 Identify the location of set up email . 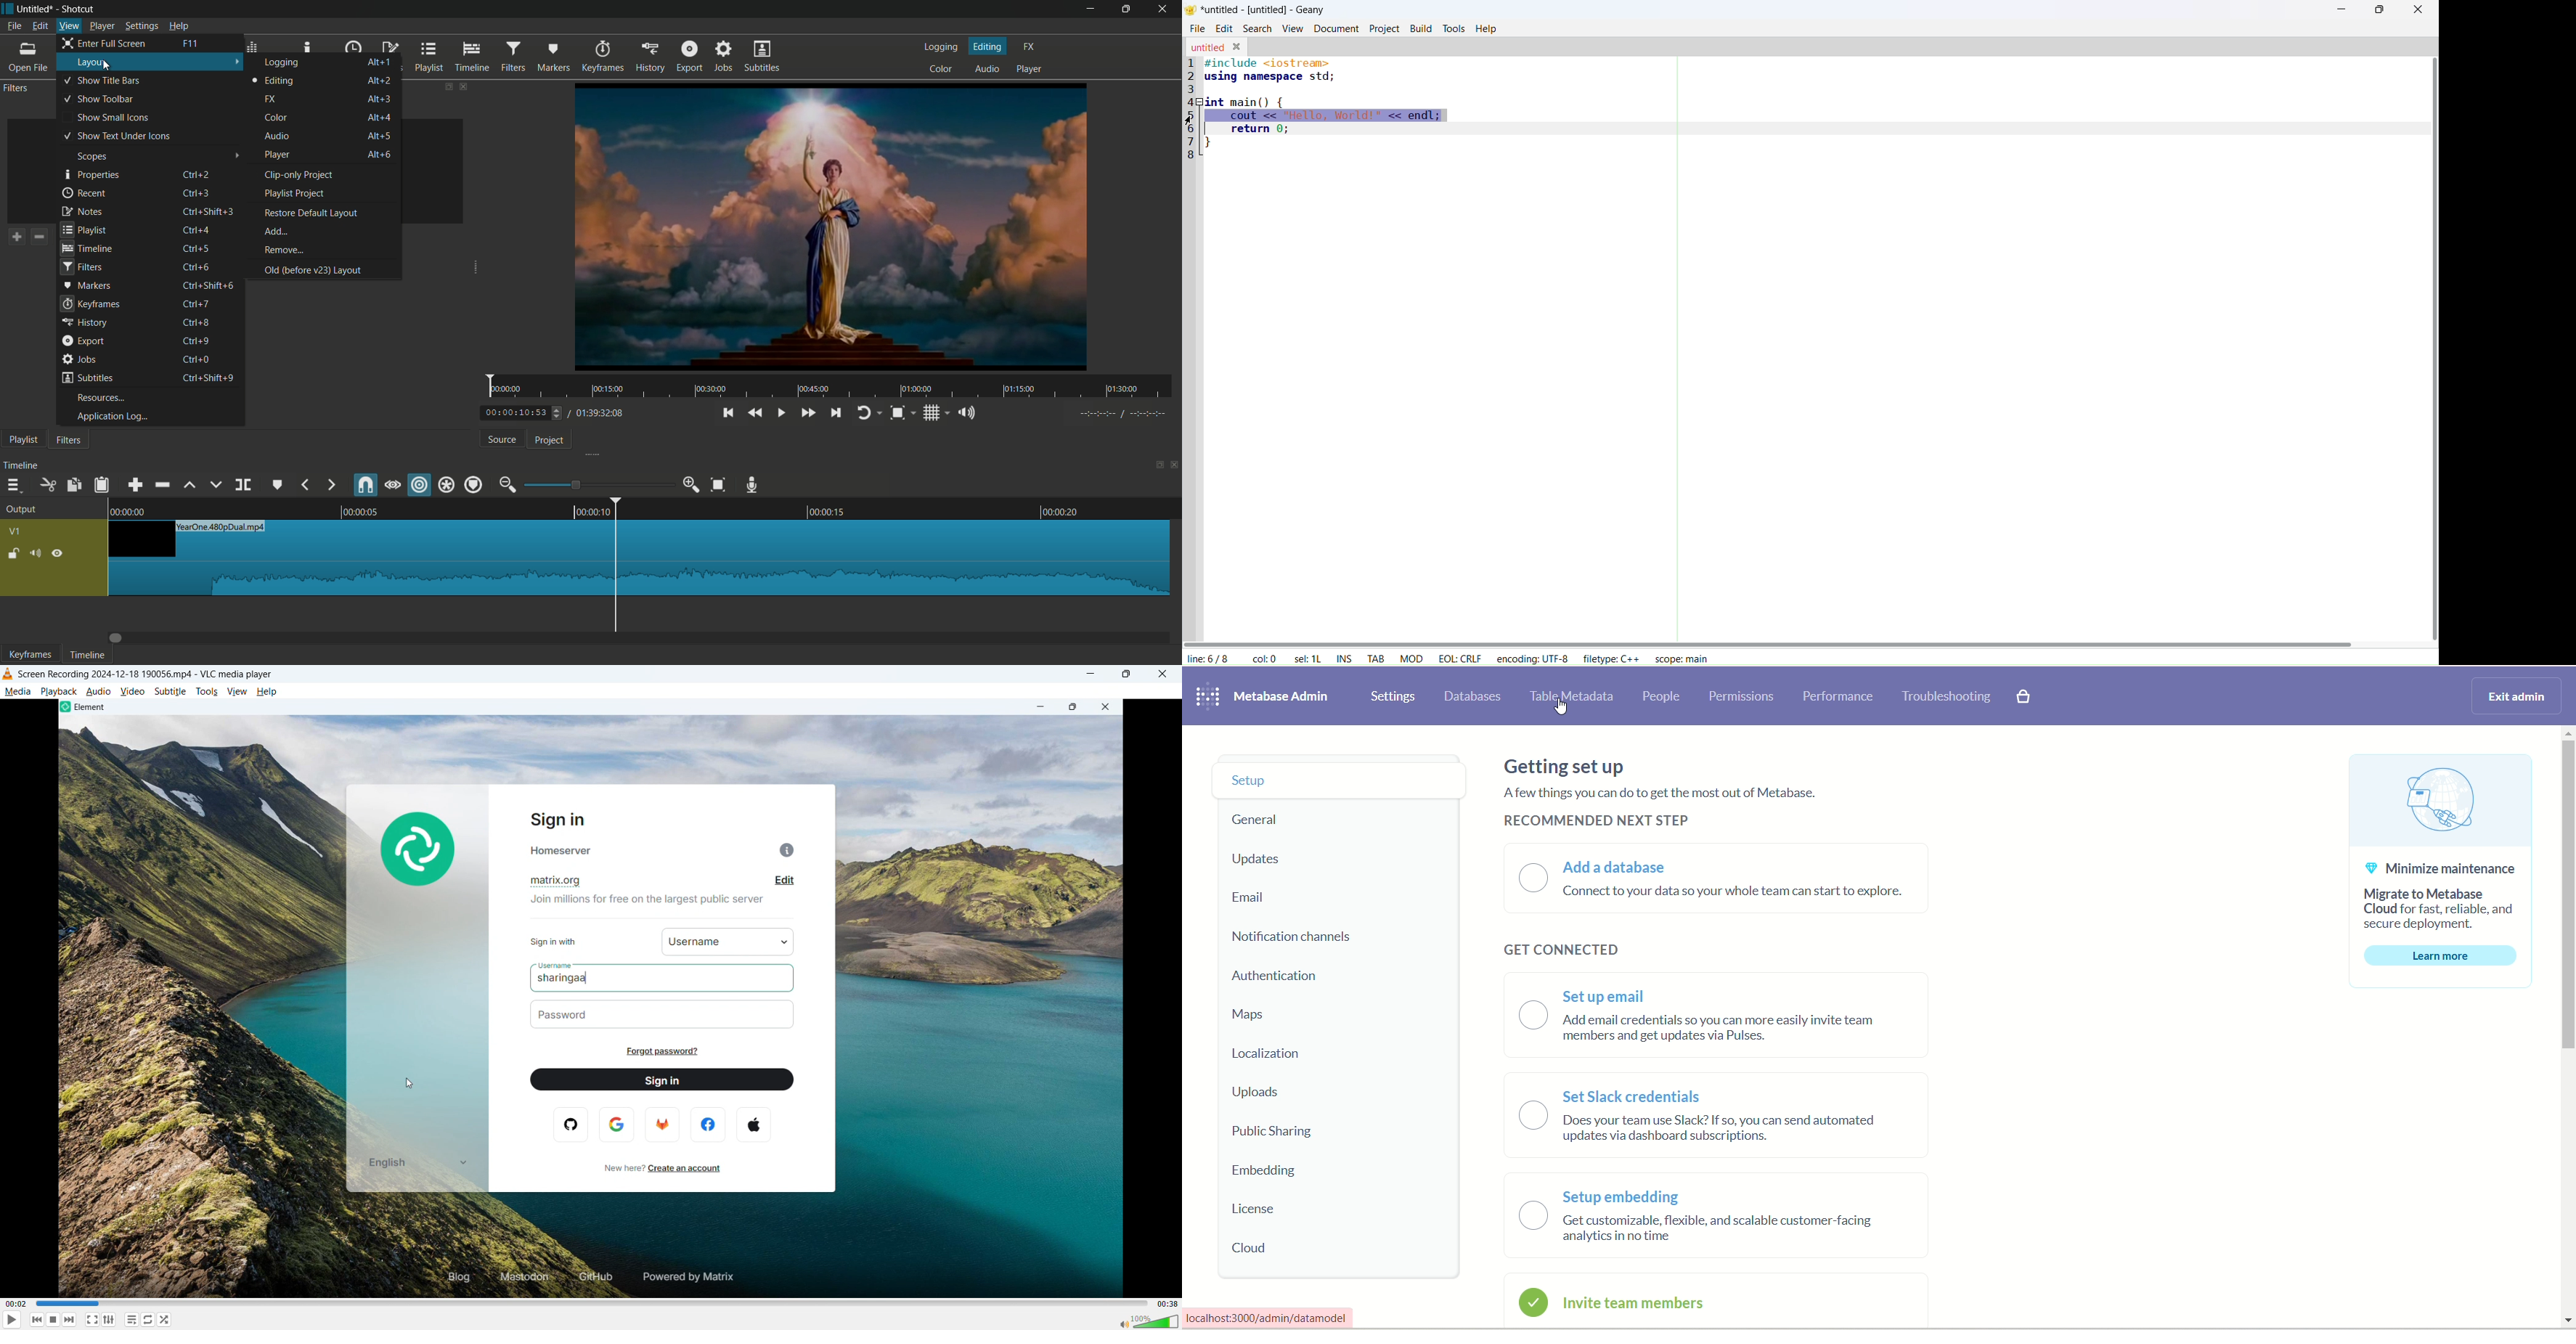
(1739, 993).